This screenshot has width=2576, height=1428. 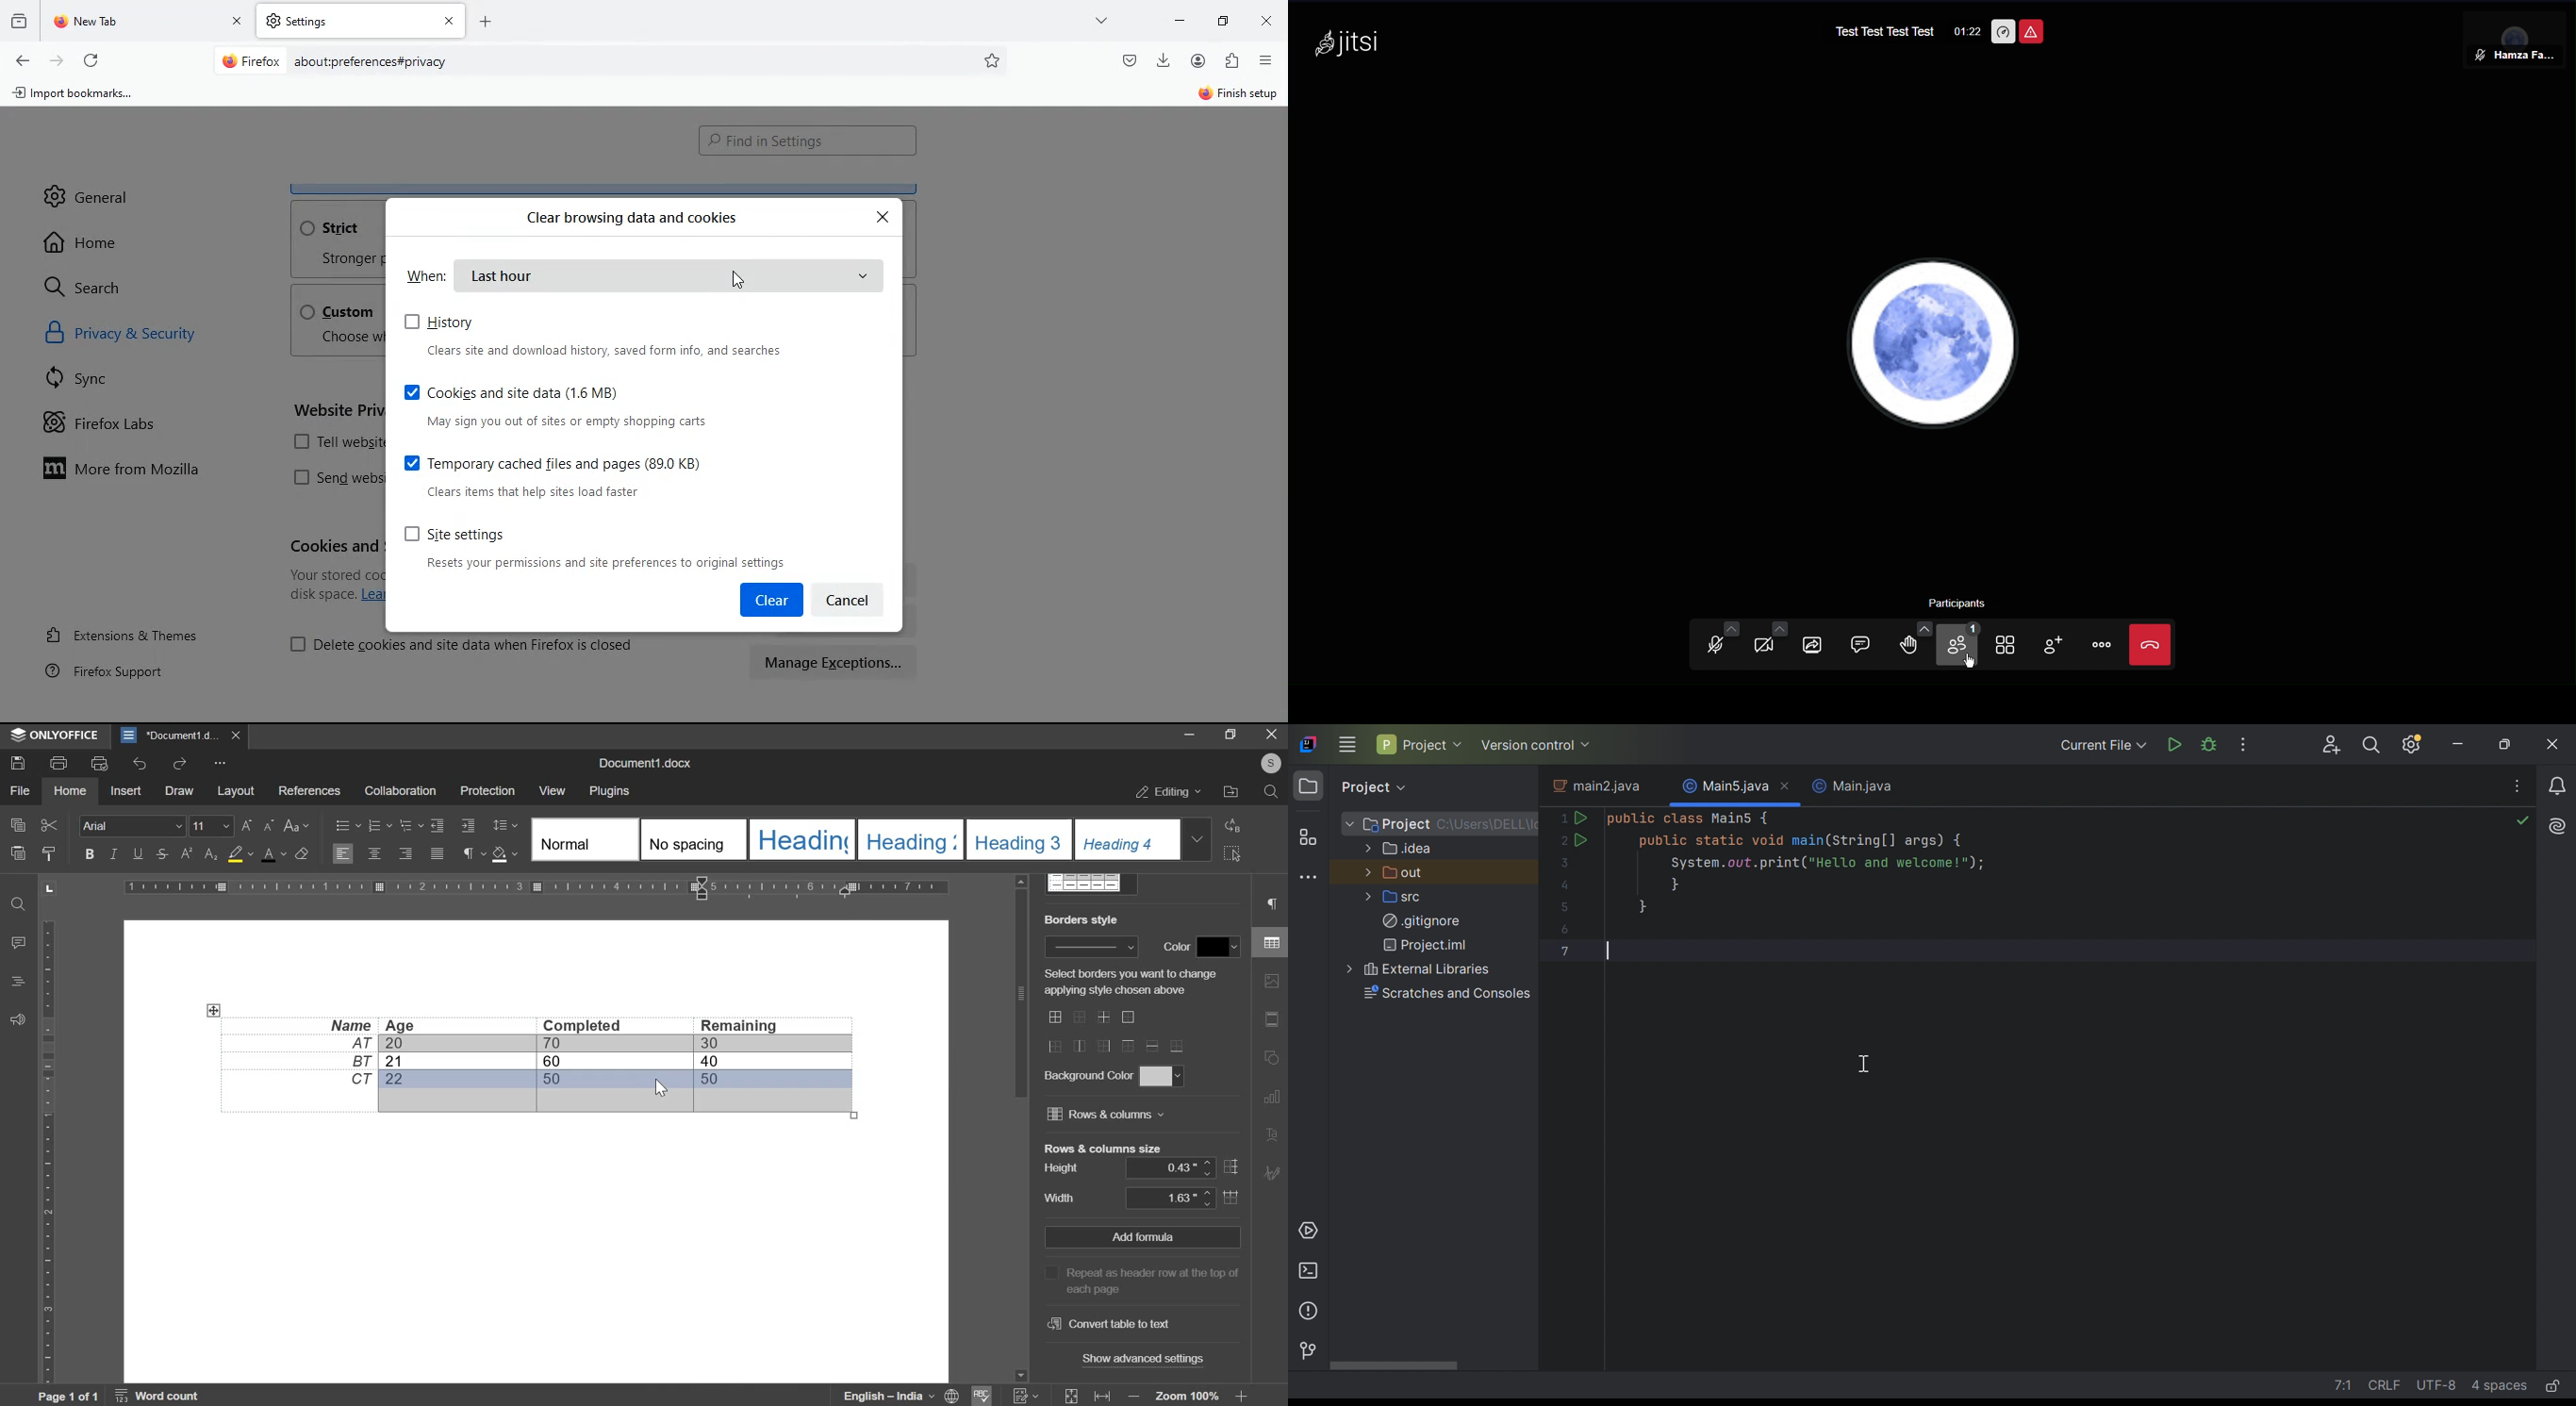 What do you see at coordinates (1852, 785) in the screenshot?
I see `Main.java` at bounding box center [1852, 785].